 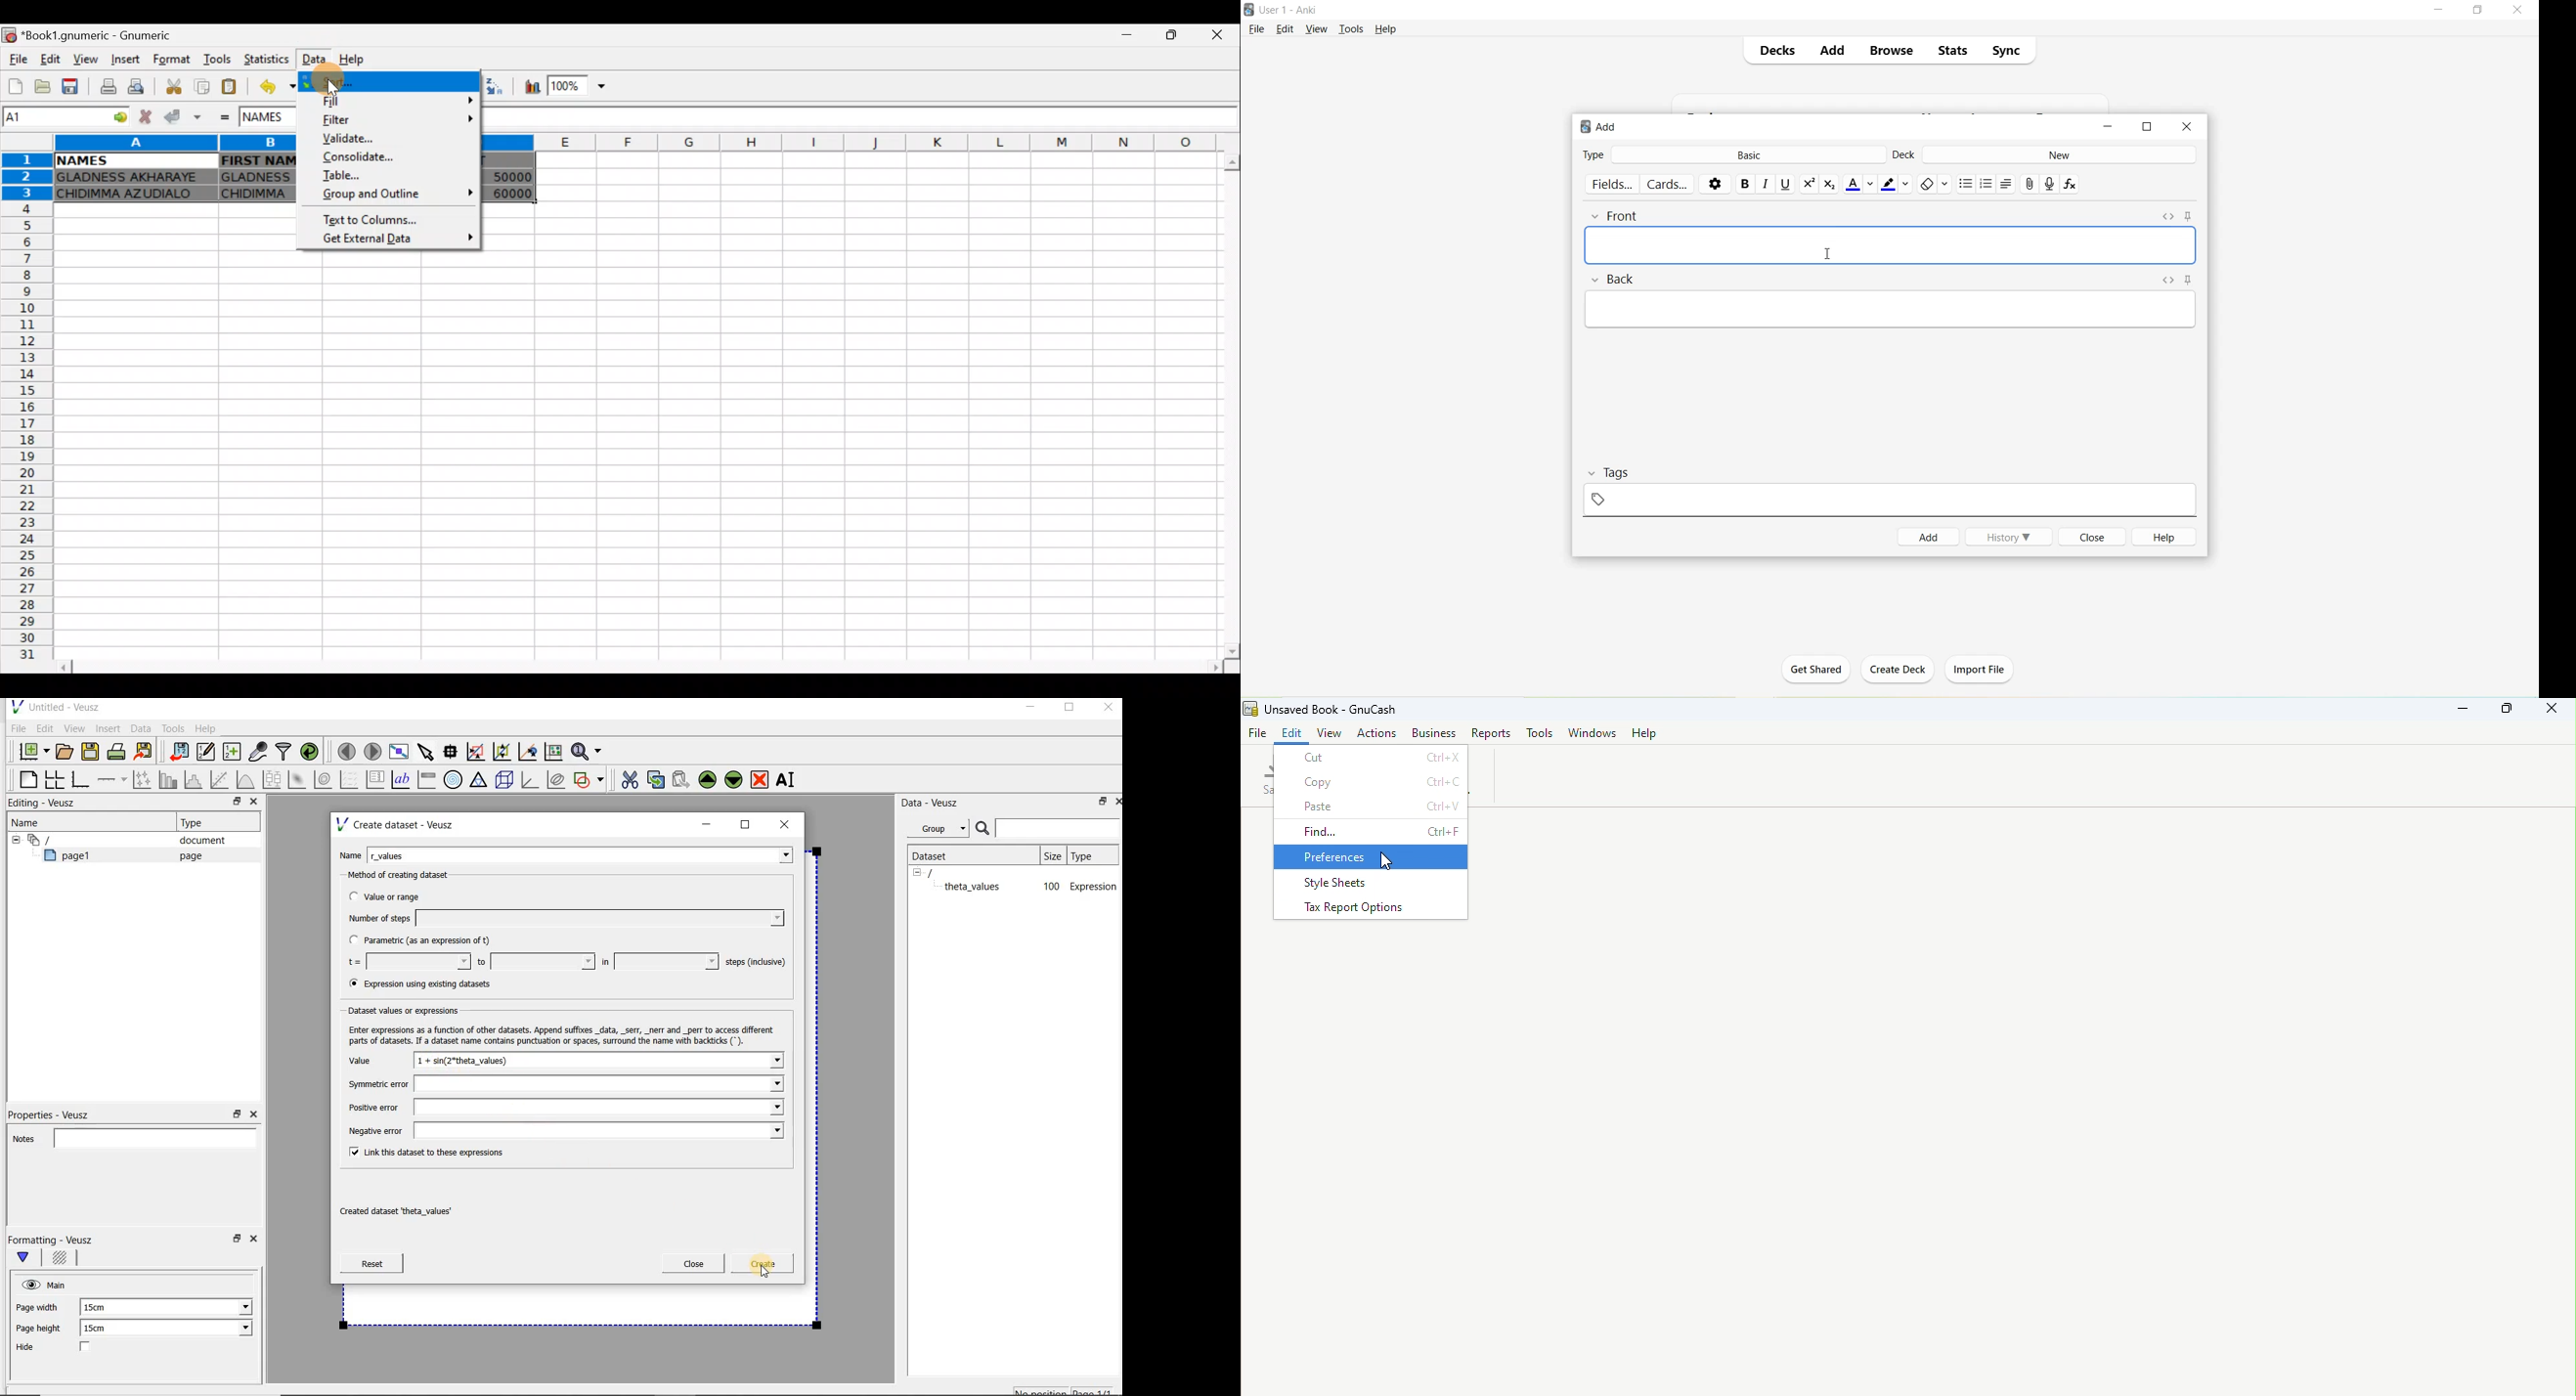 I want to click on Minimize, so click(x=2106, y=128).